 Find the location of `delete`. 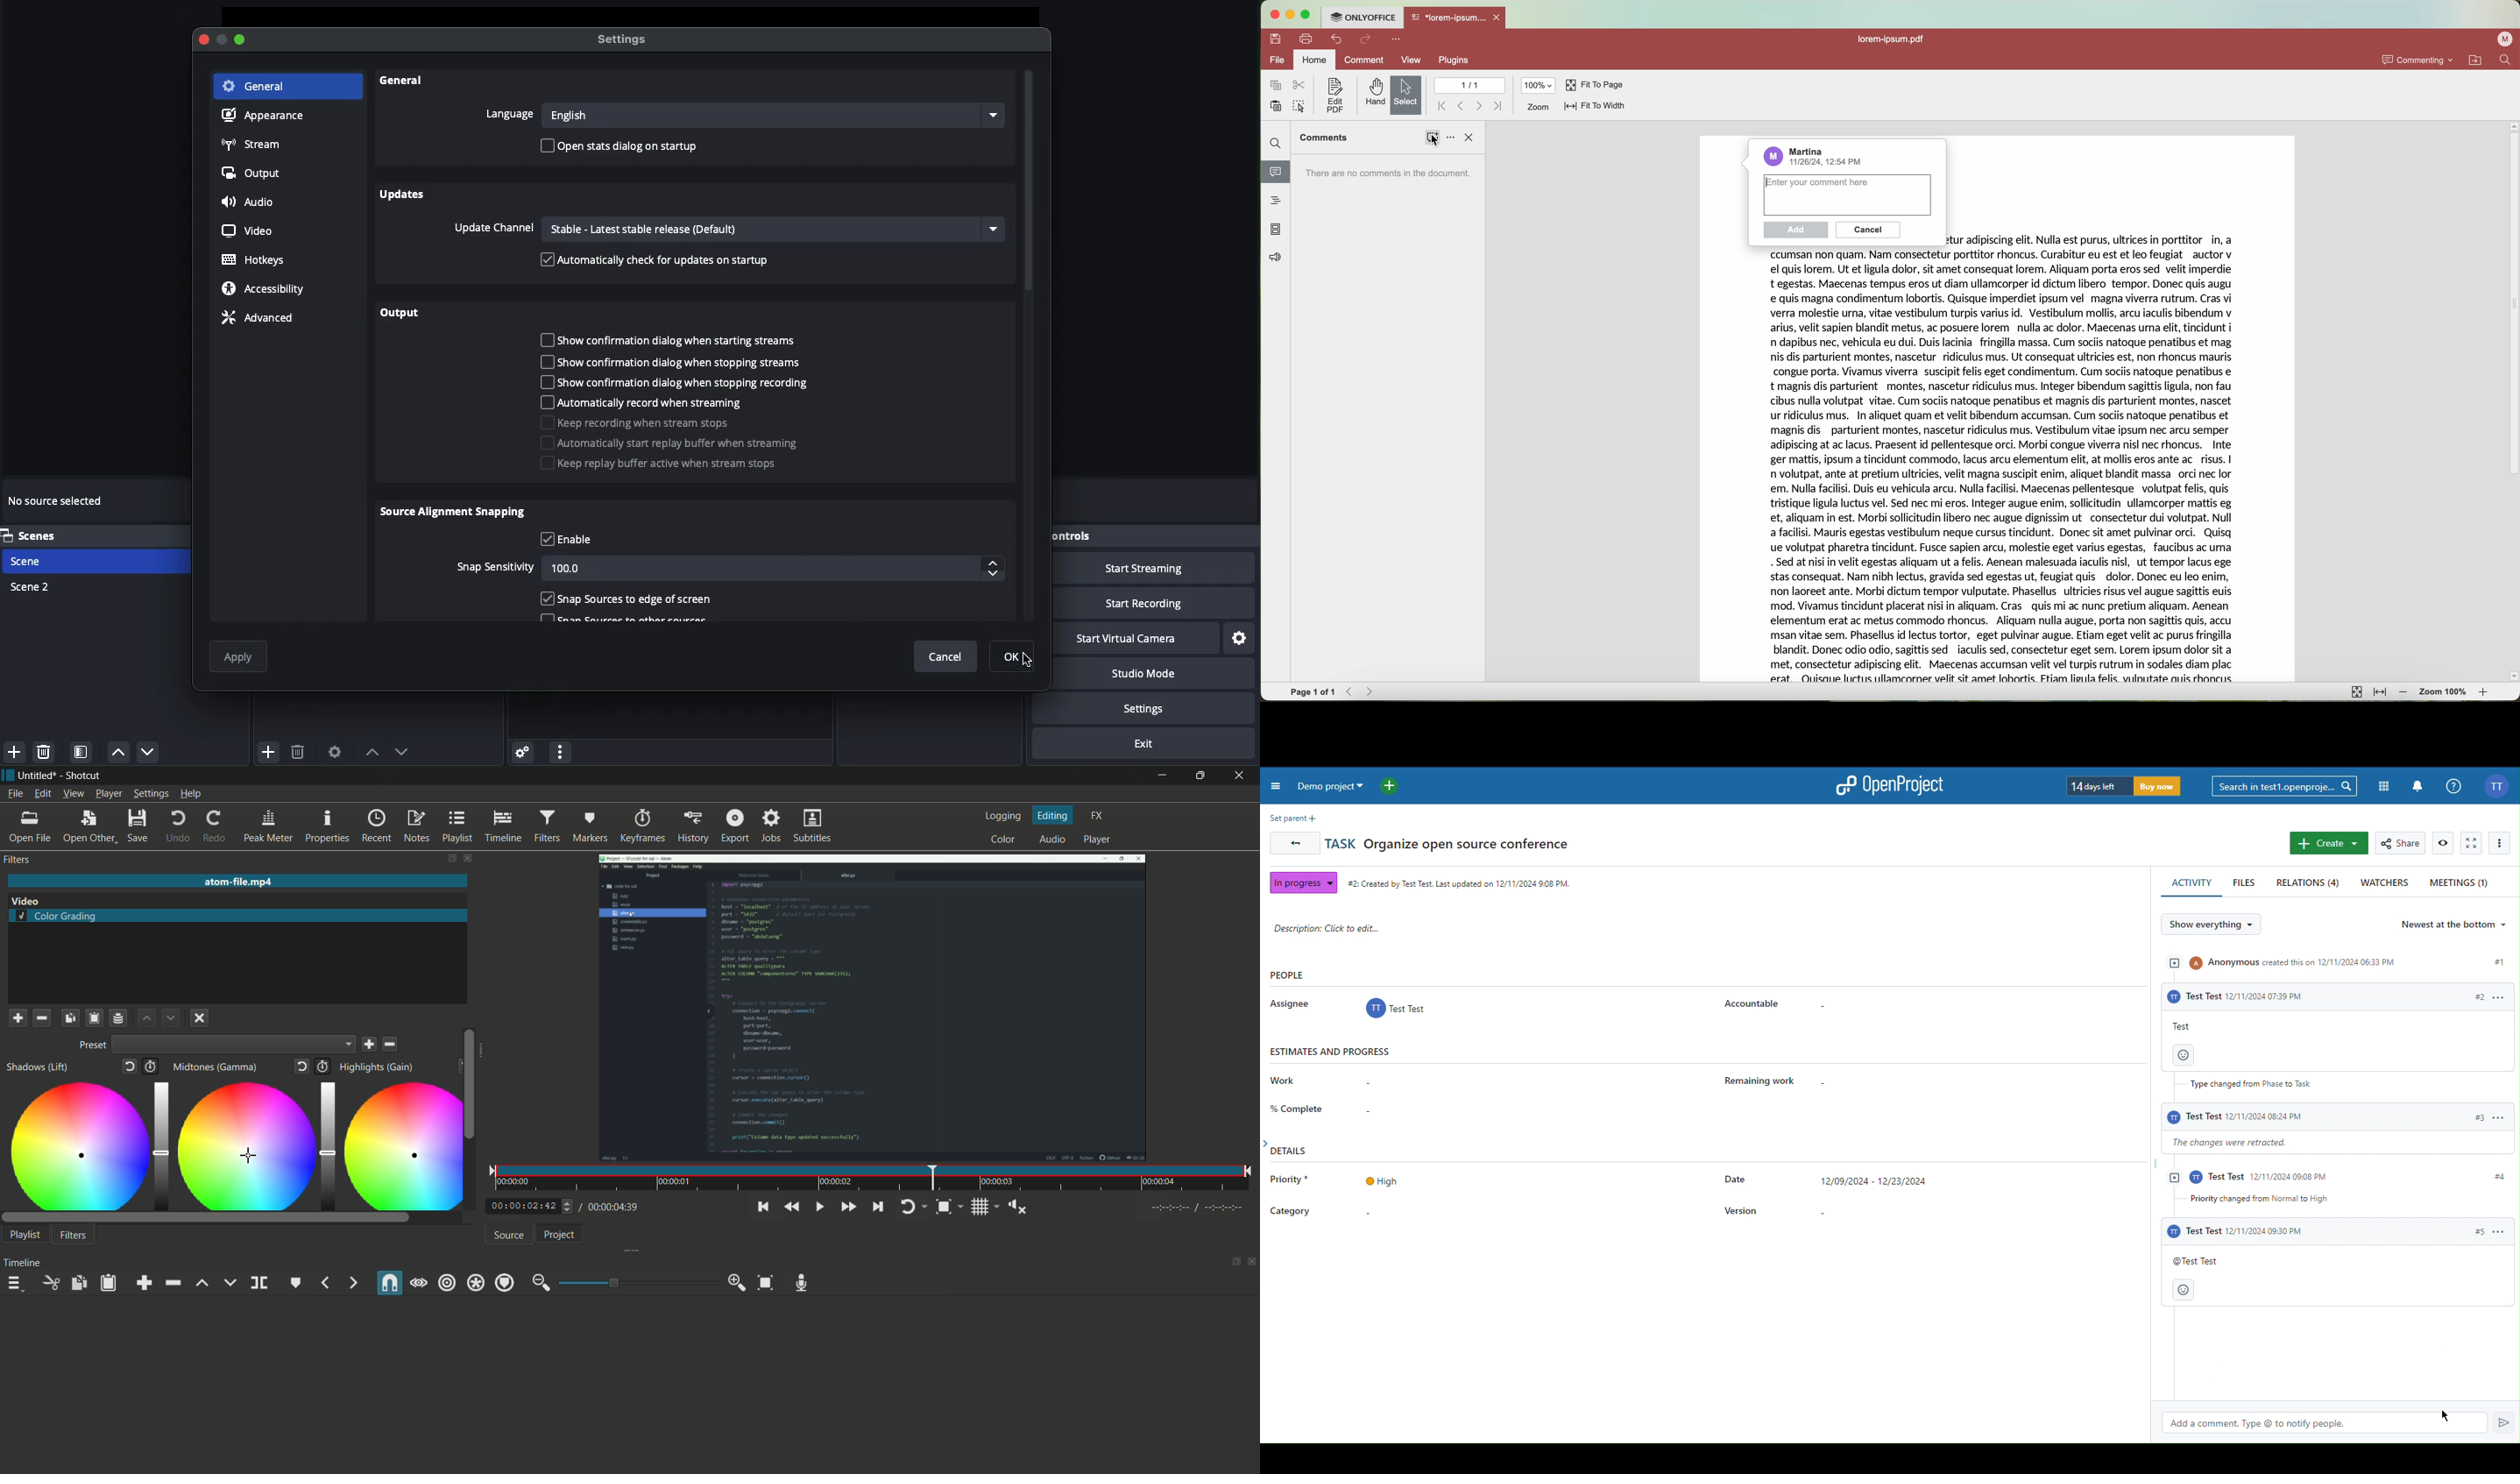

delete is located at coordinates (391, 1044).